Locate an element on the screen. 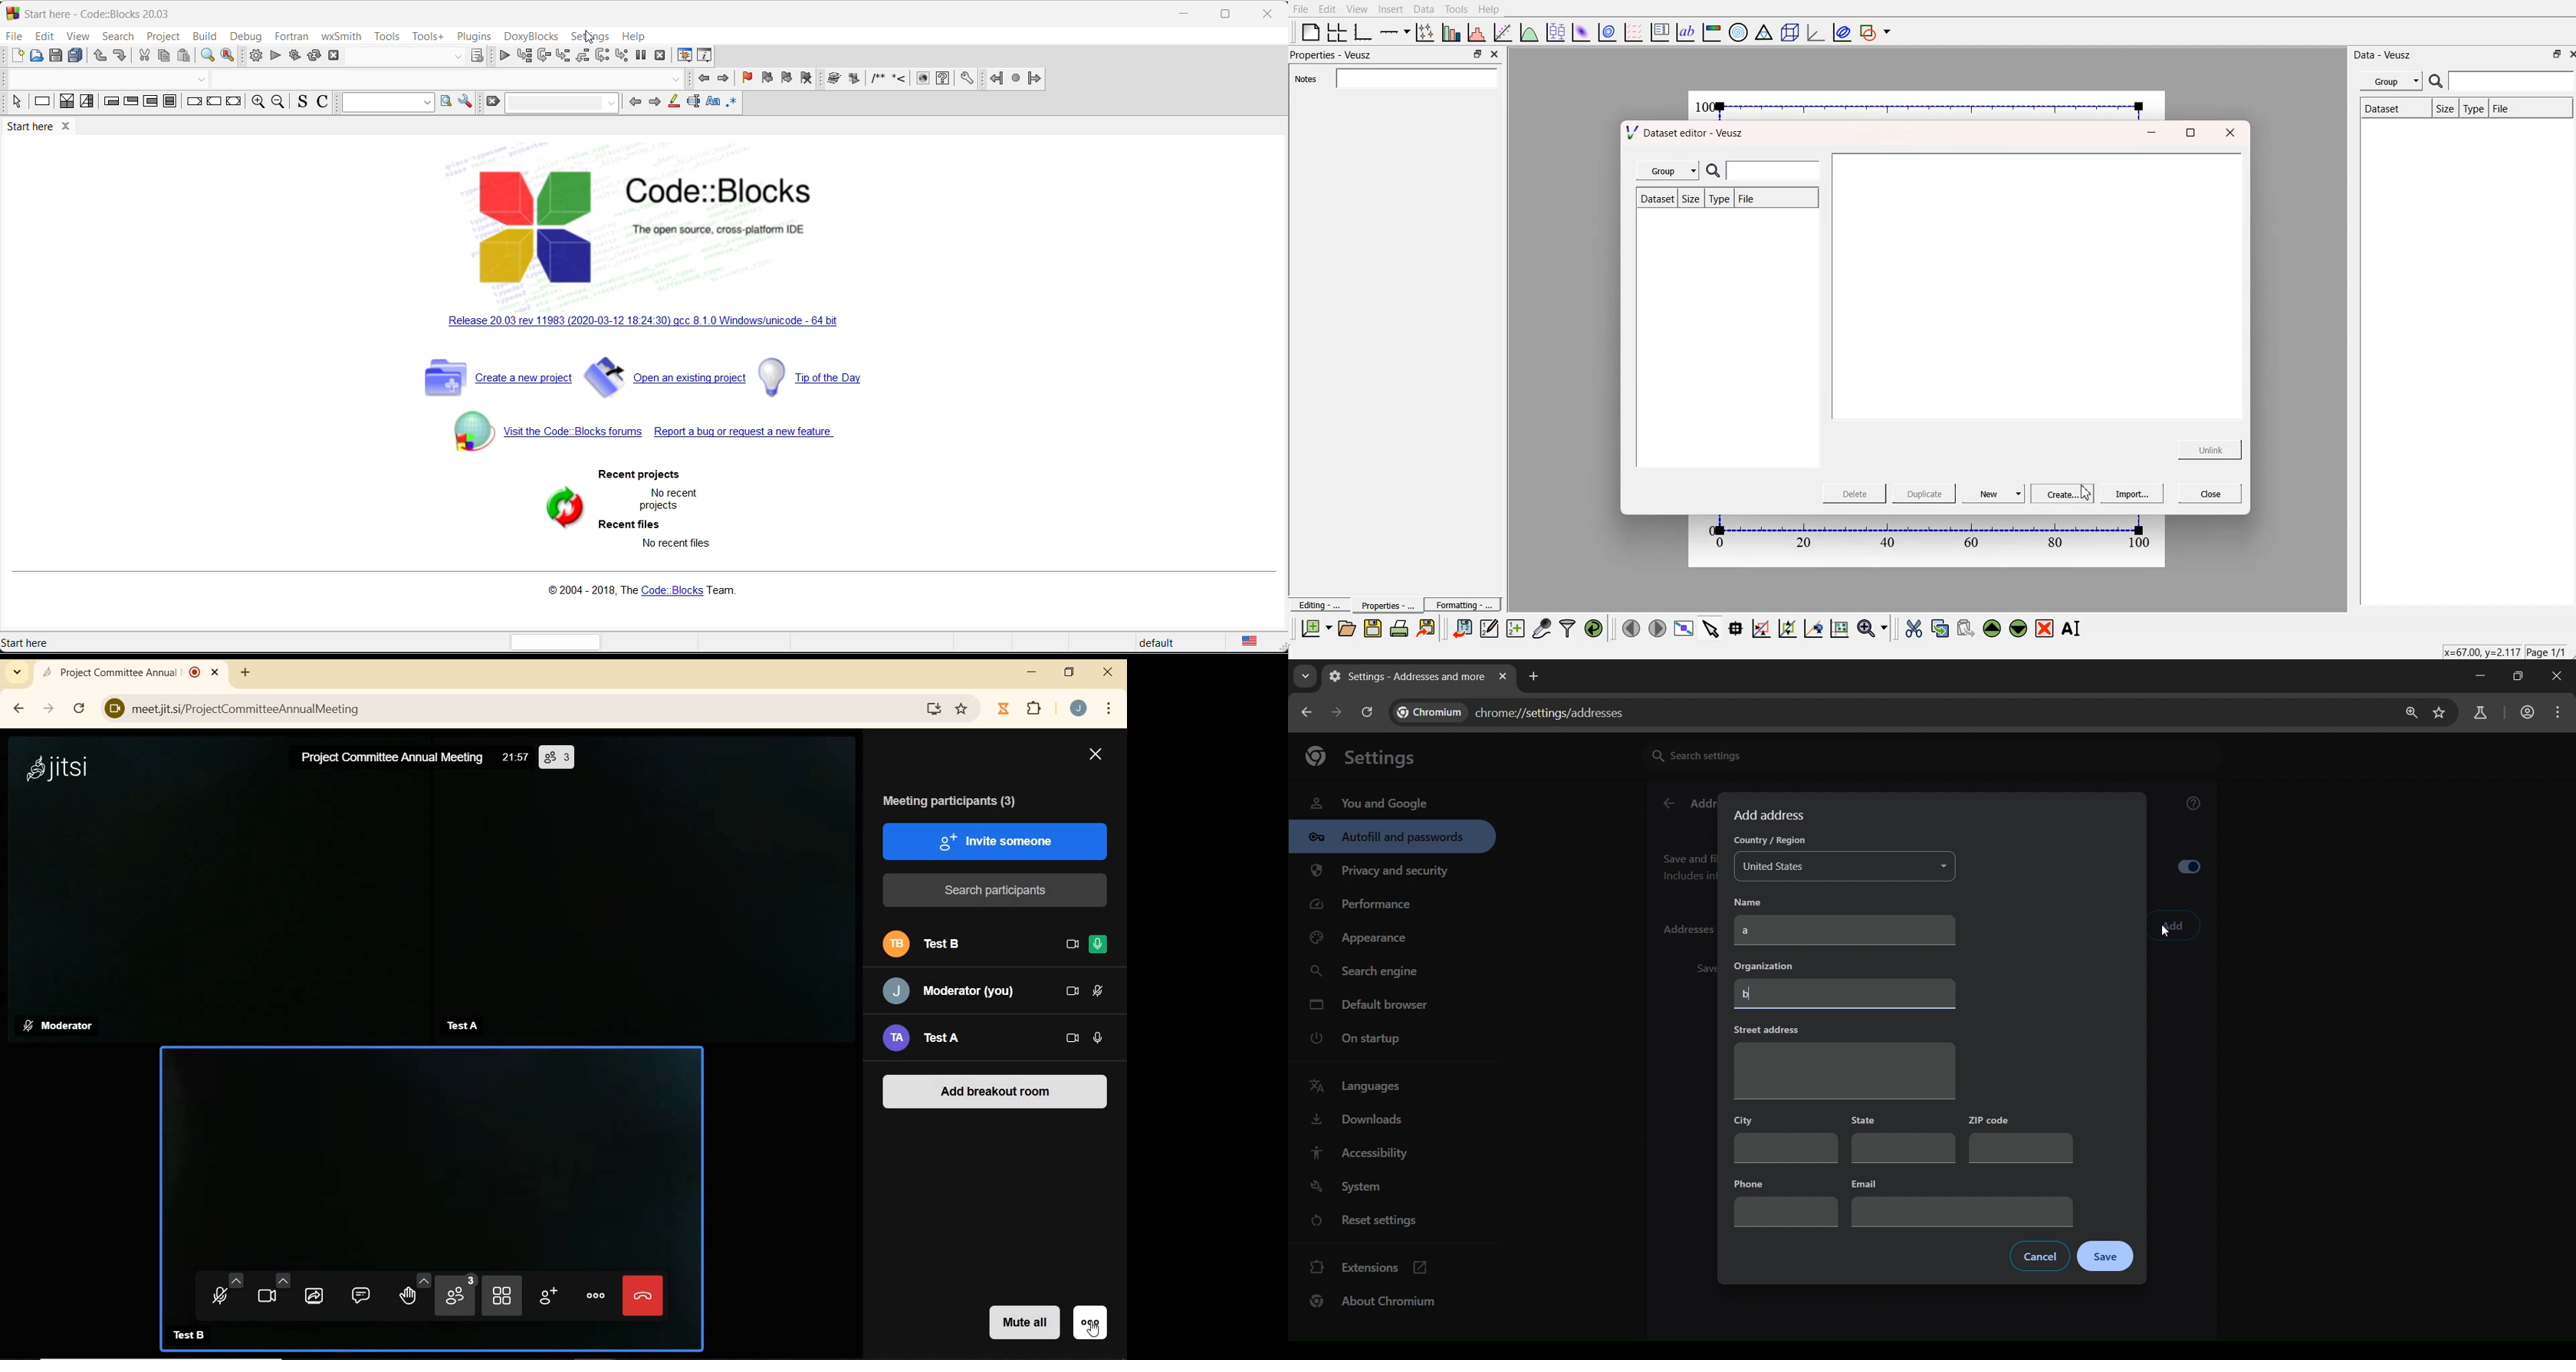 The width and height of the screenshot is (2576, 1372). appearance is located at coordinates (1363, 938).